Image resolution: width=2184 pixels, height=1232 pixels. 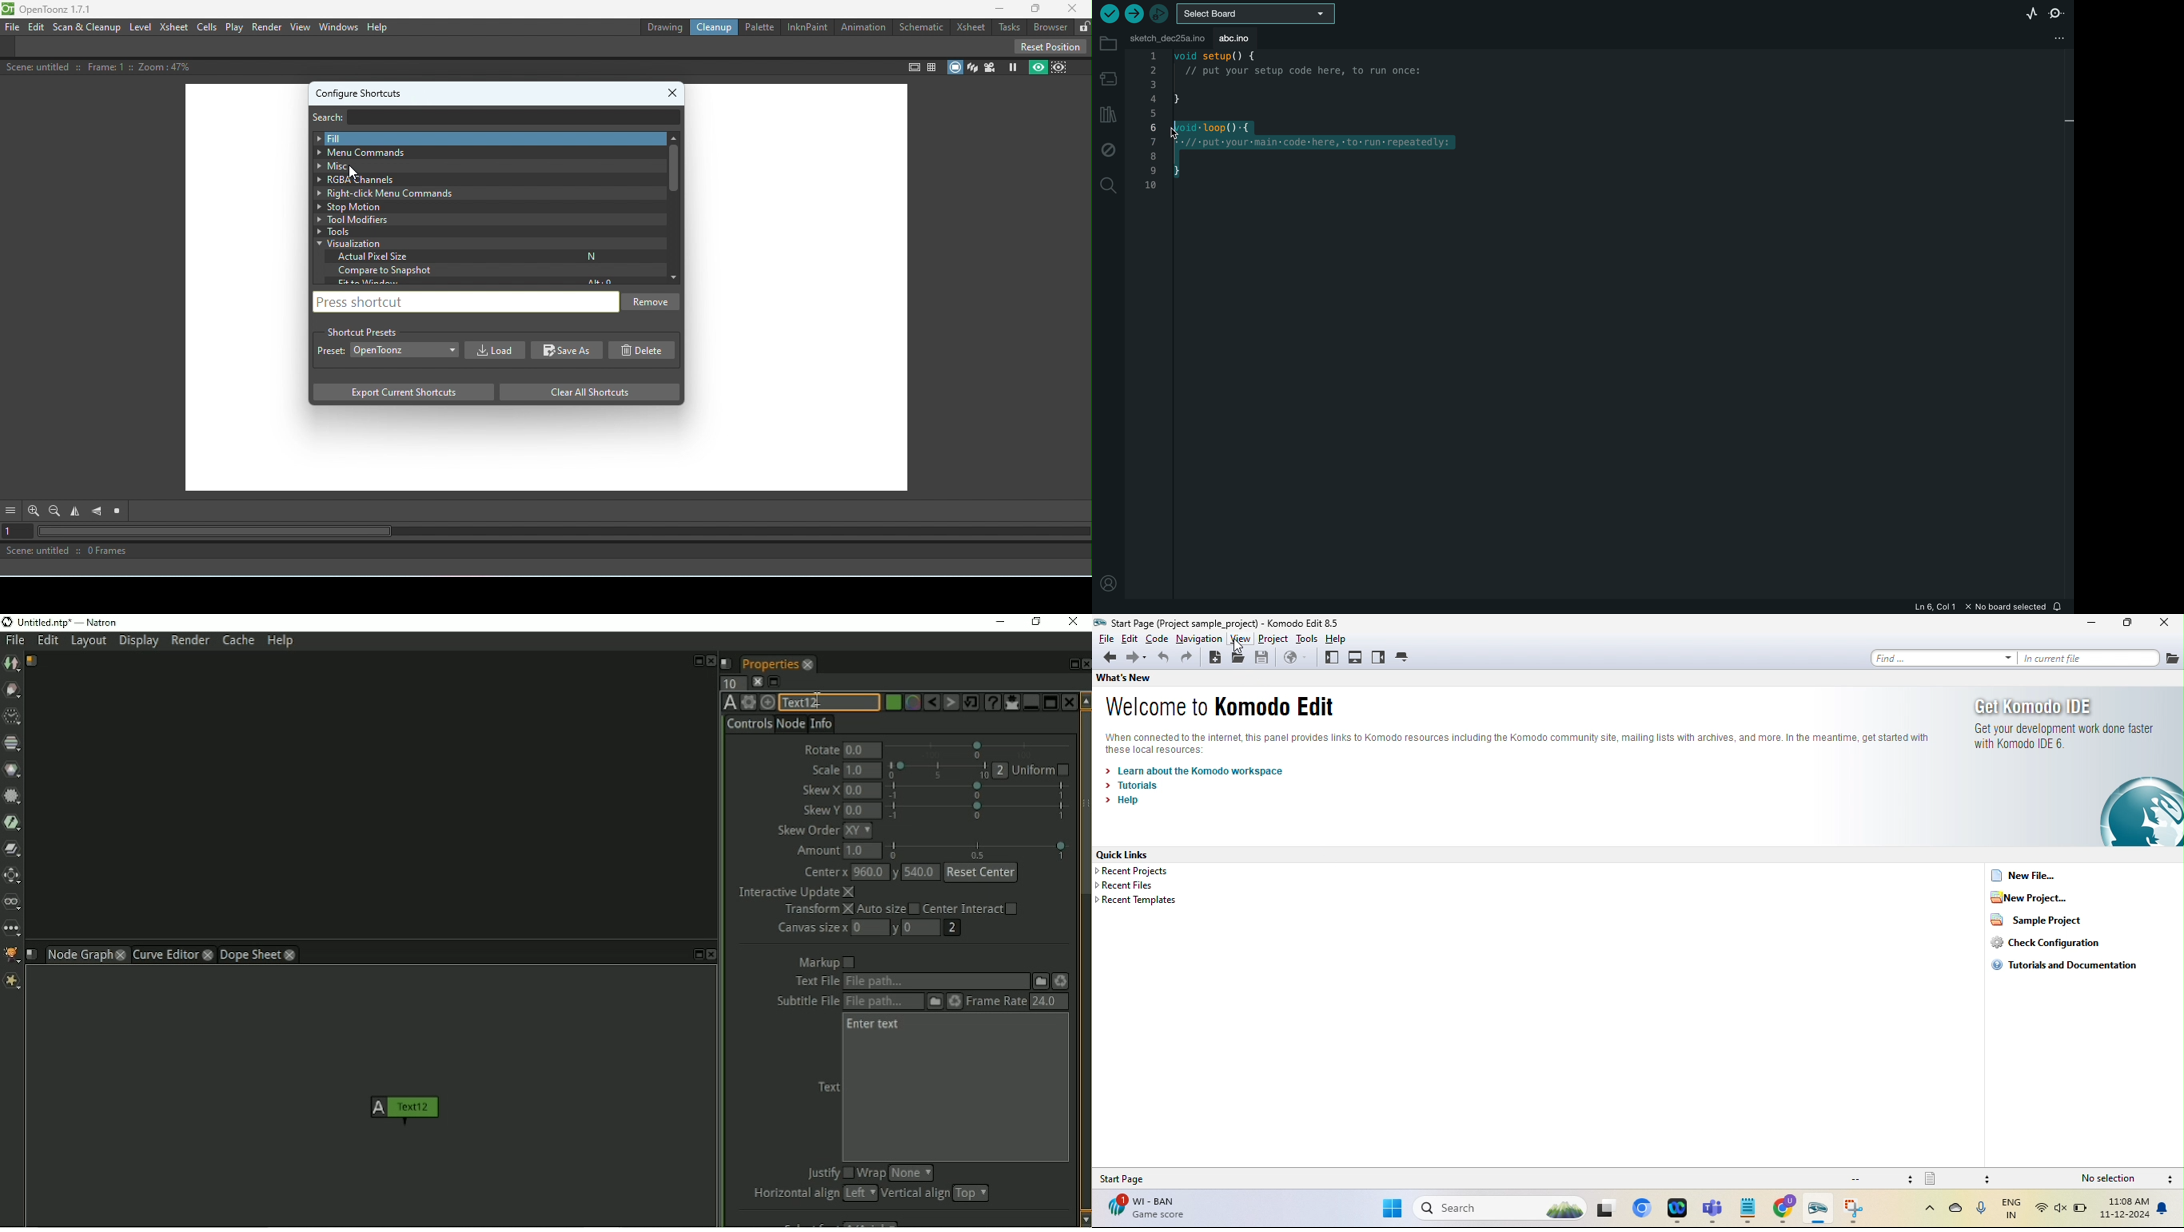 I want to click on globe icon, so click(x=2138, y=814).